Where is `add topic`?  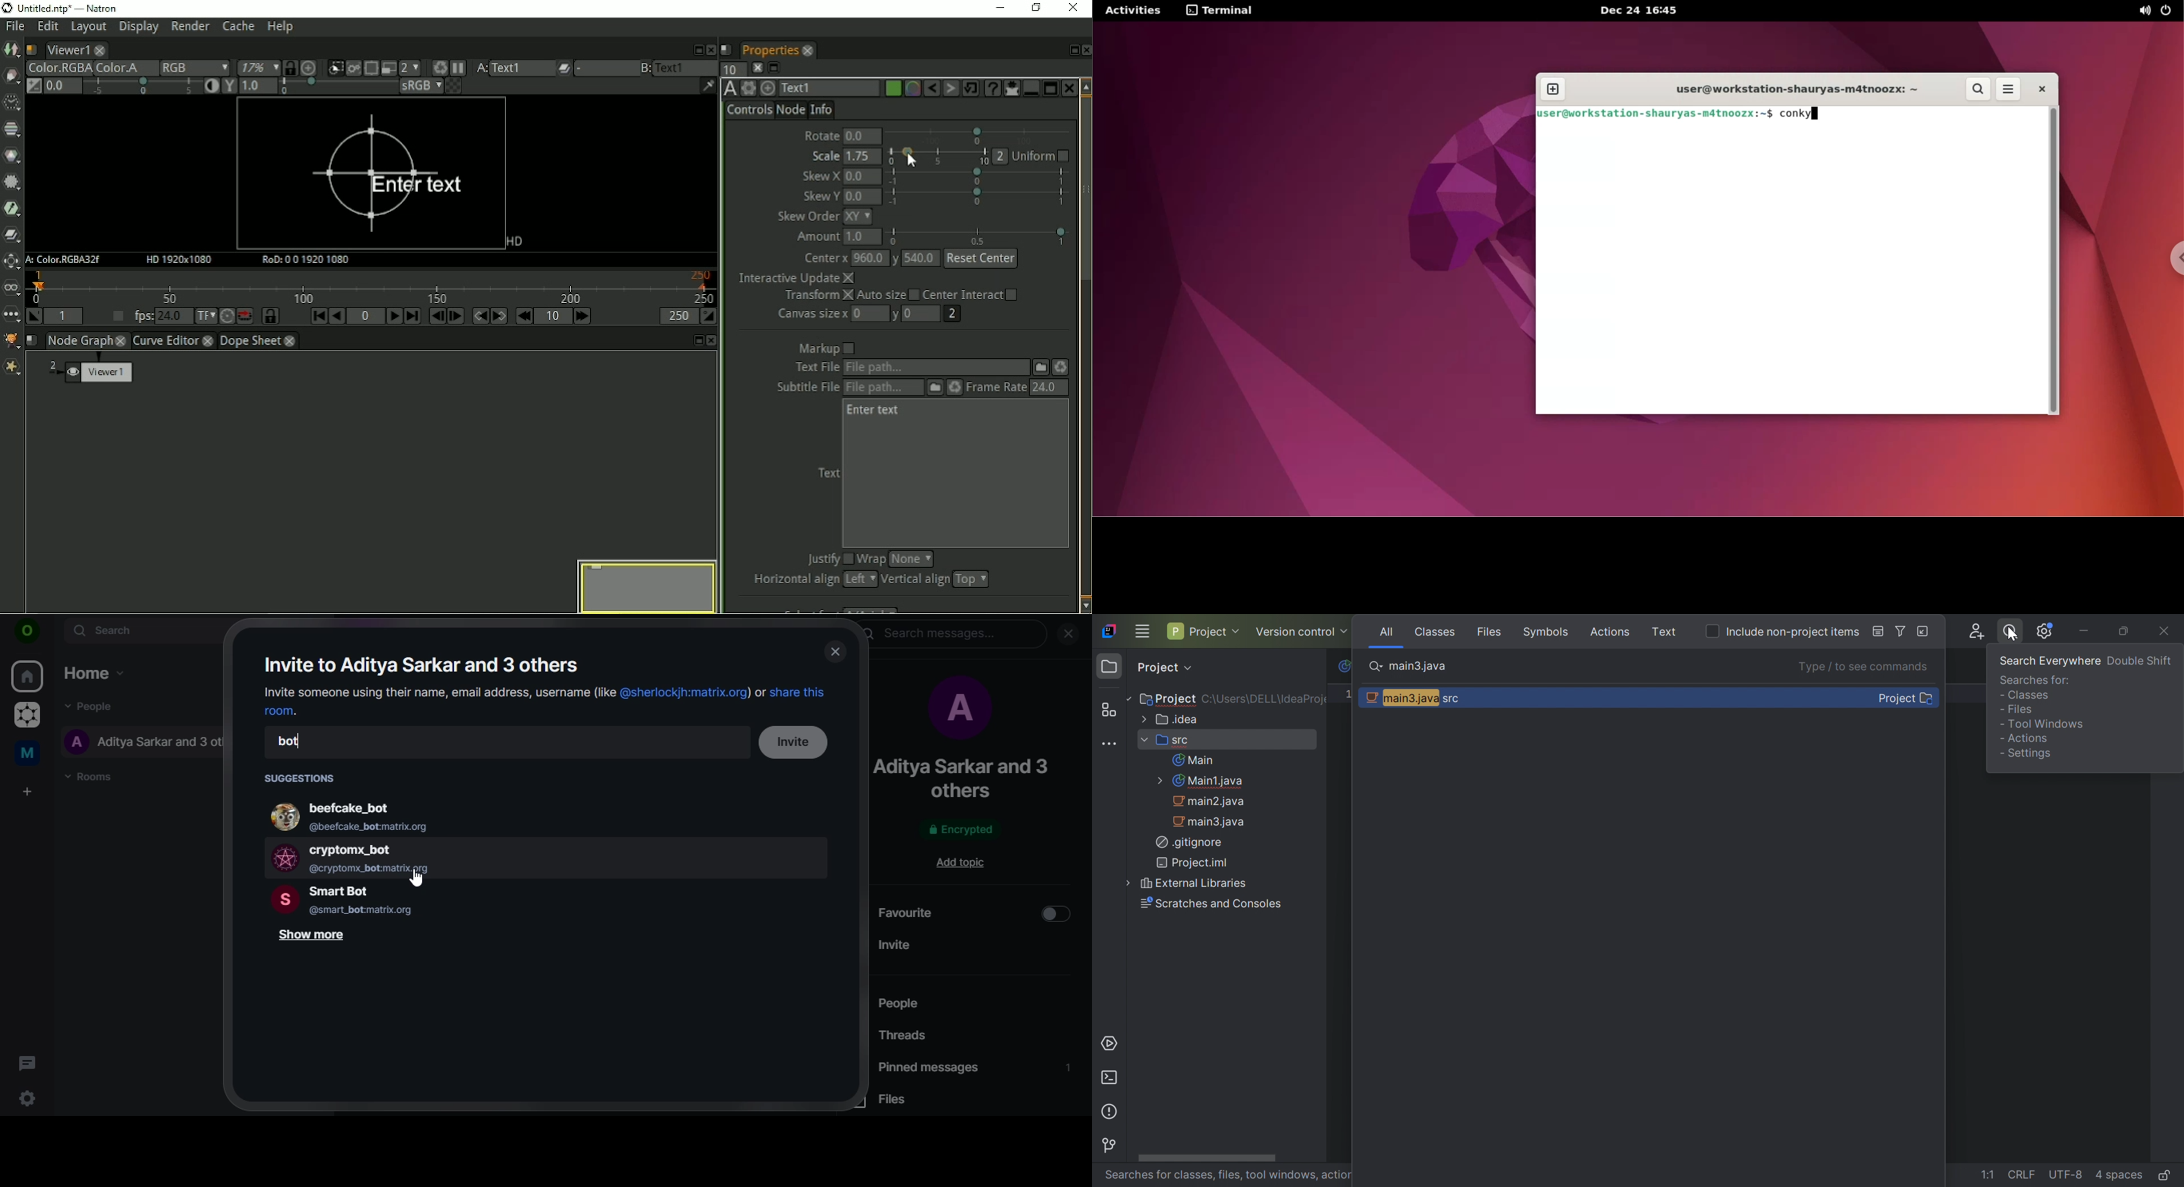 add topic is located at coordinates (966, 862).